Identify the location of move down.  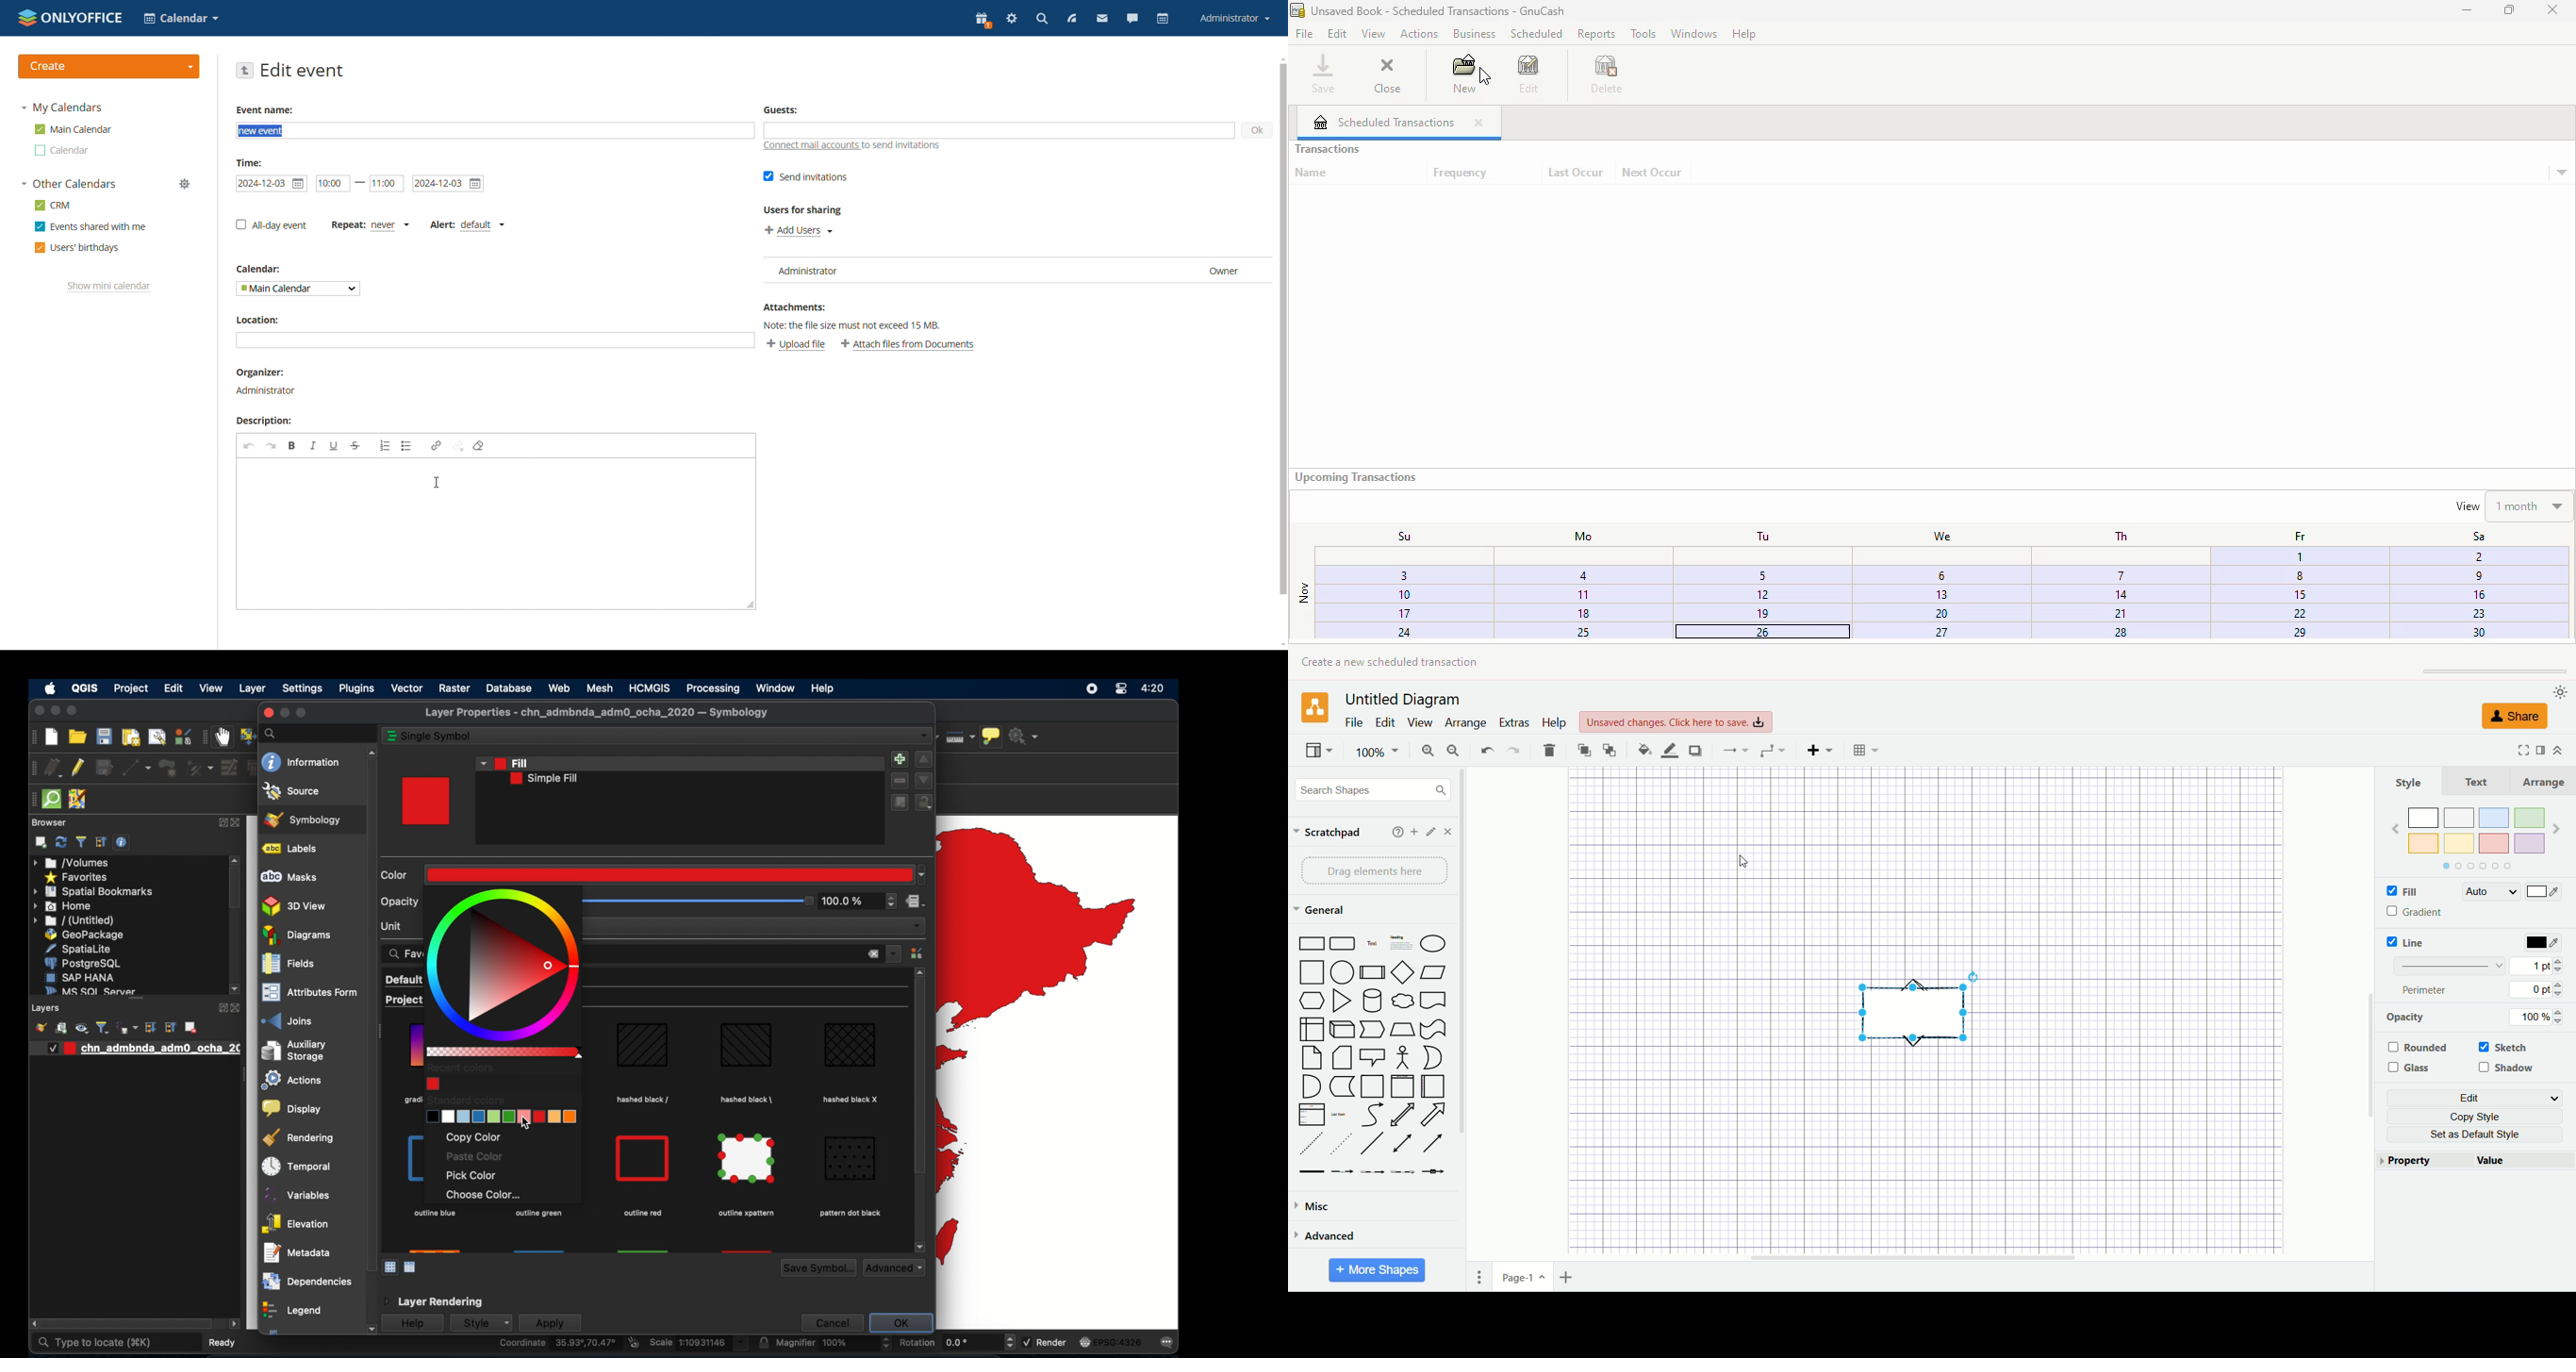
(924, 780).